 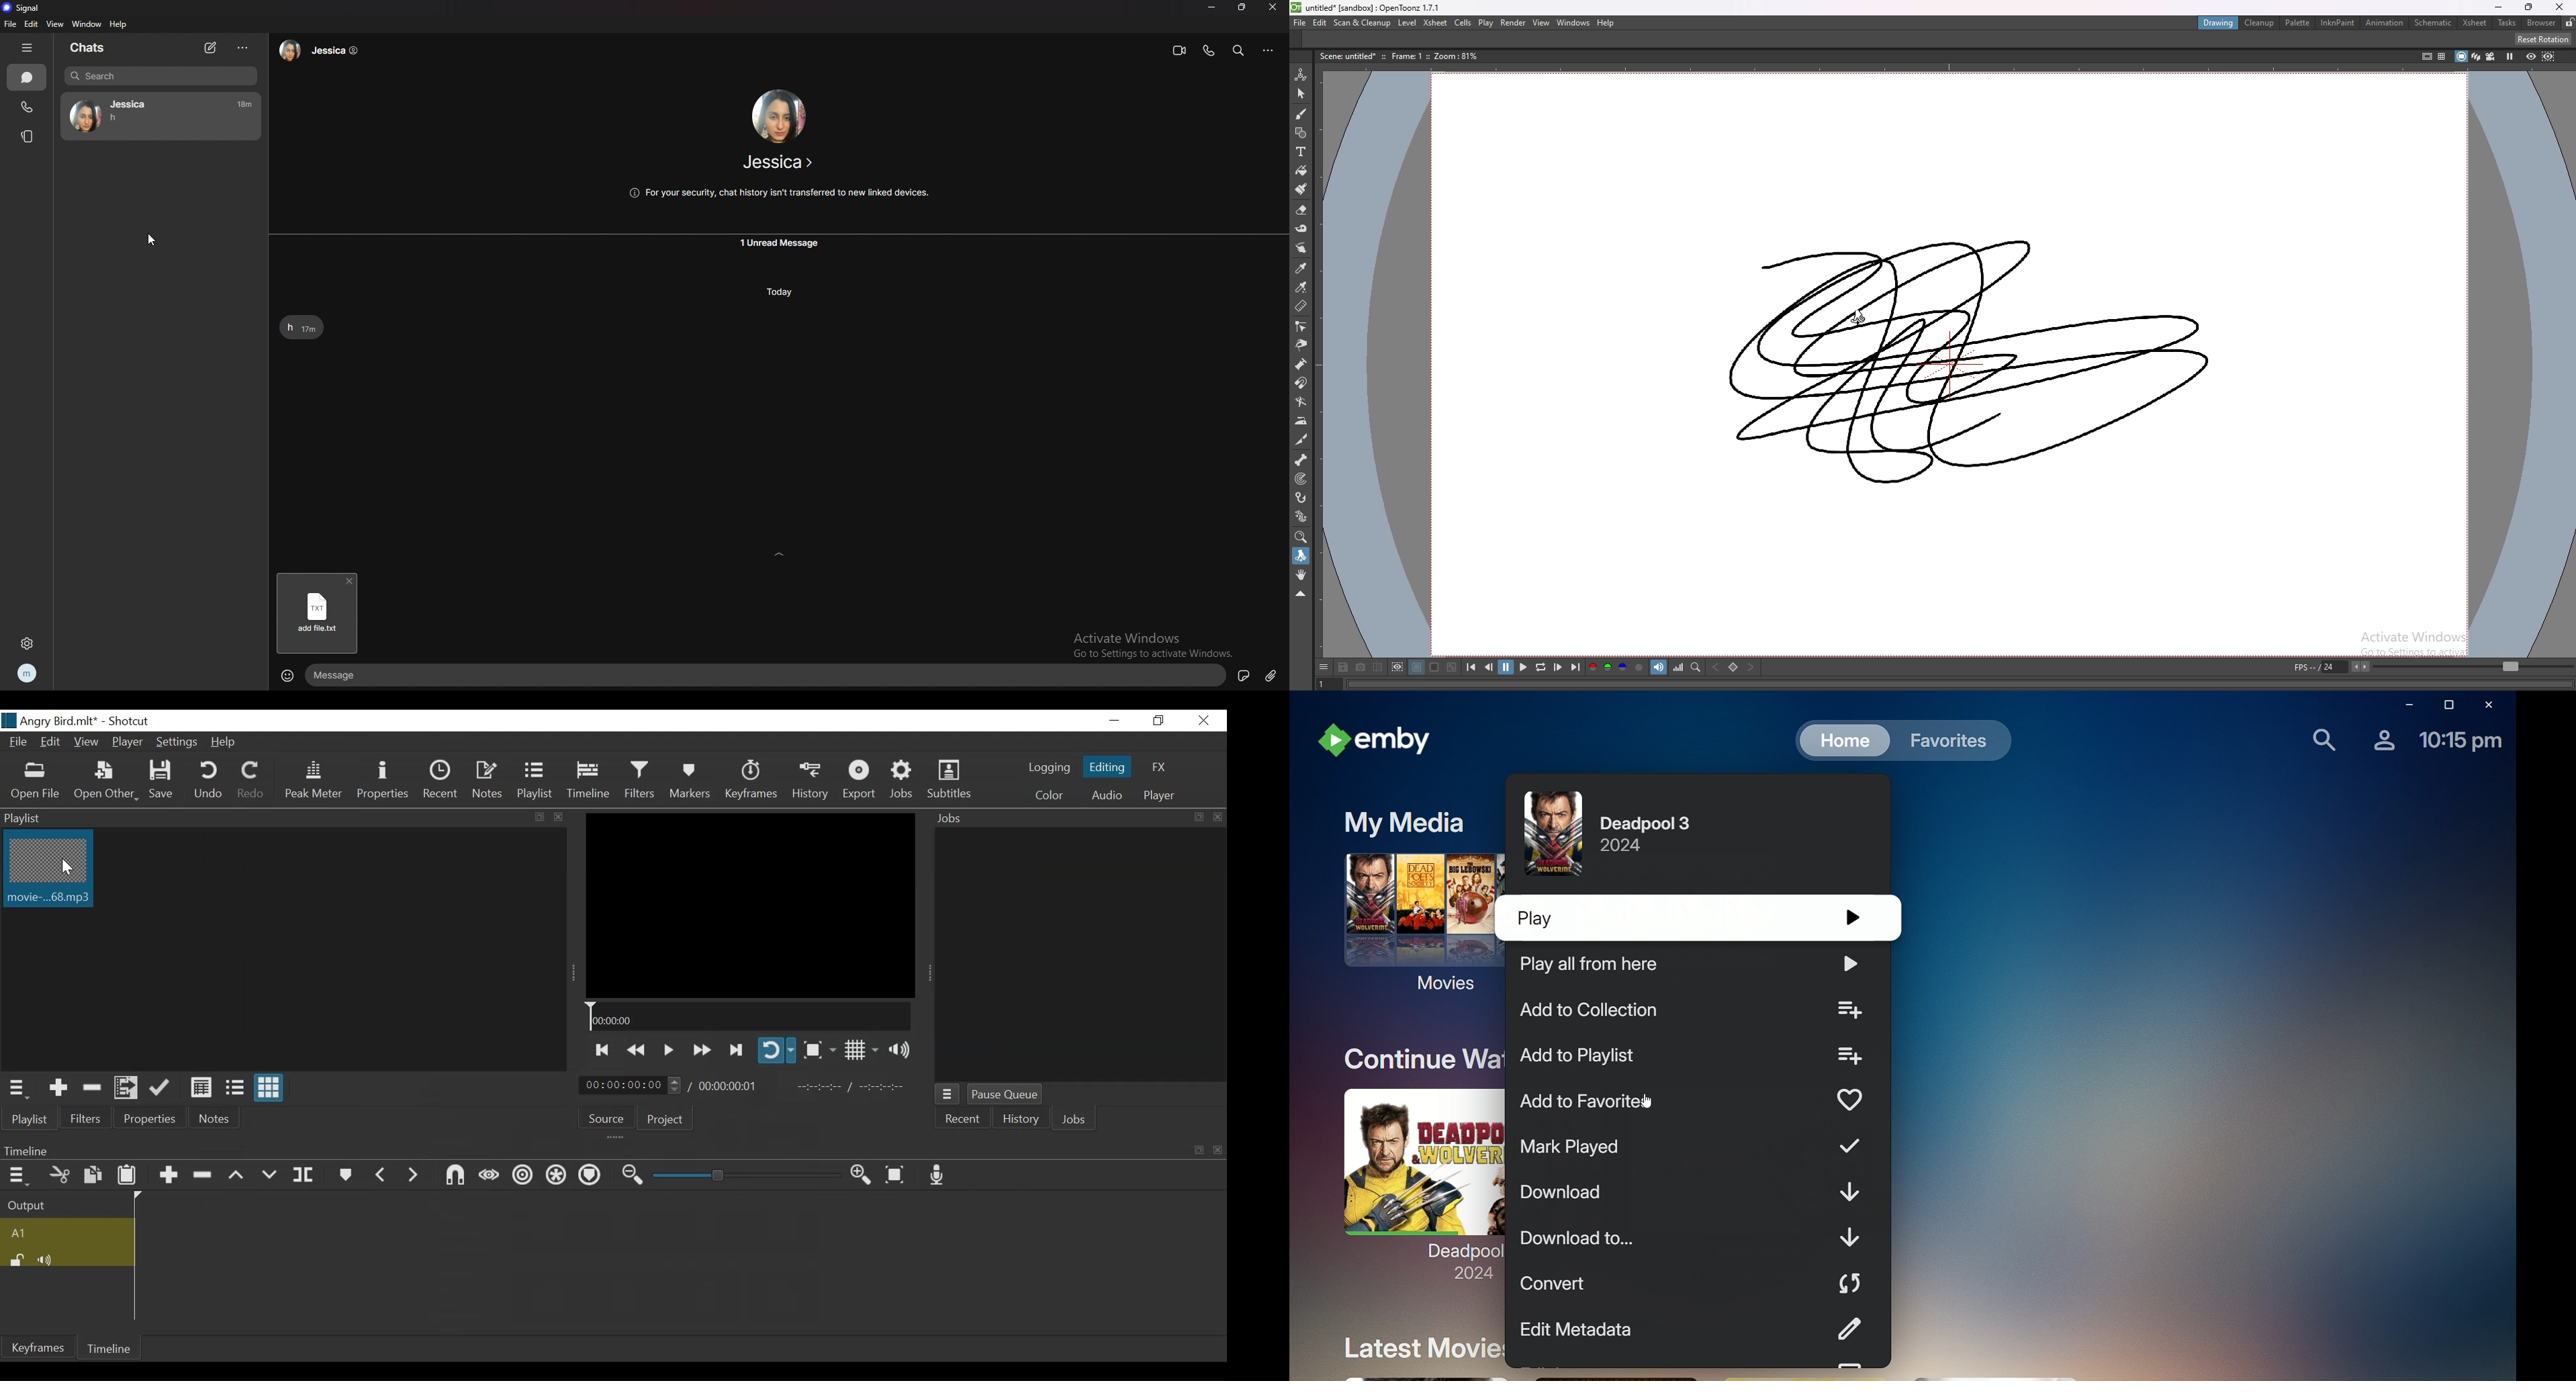 I want to click on Jessica ©, so click(x=321, y=56).